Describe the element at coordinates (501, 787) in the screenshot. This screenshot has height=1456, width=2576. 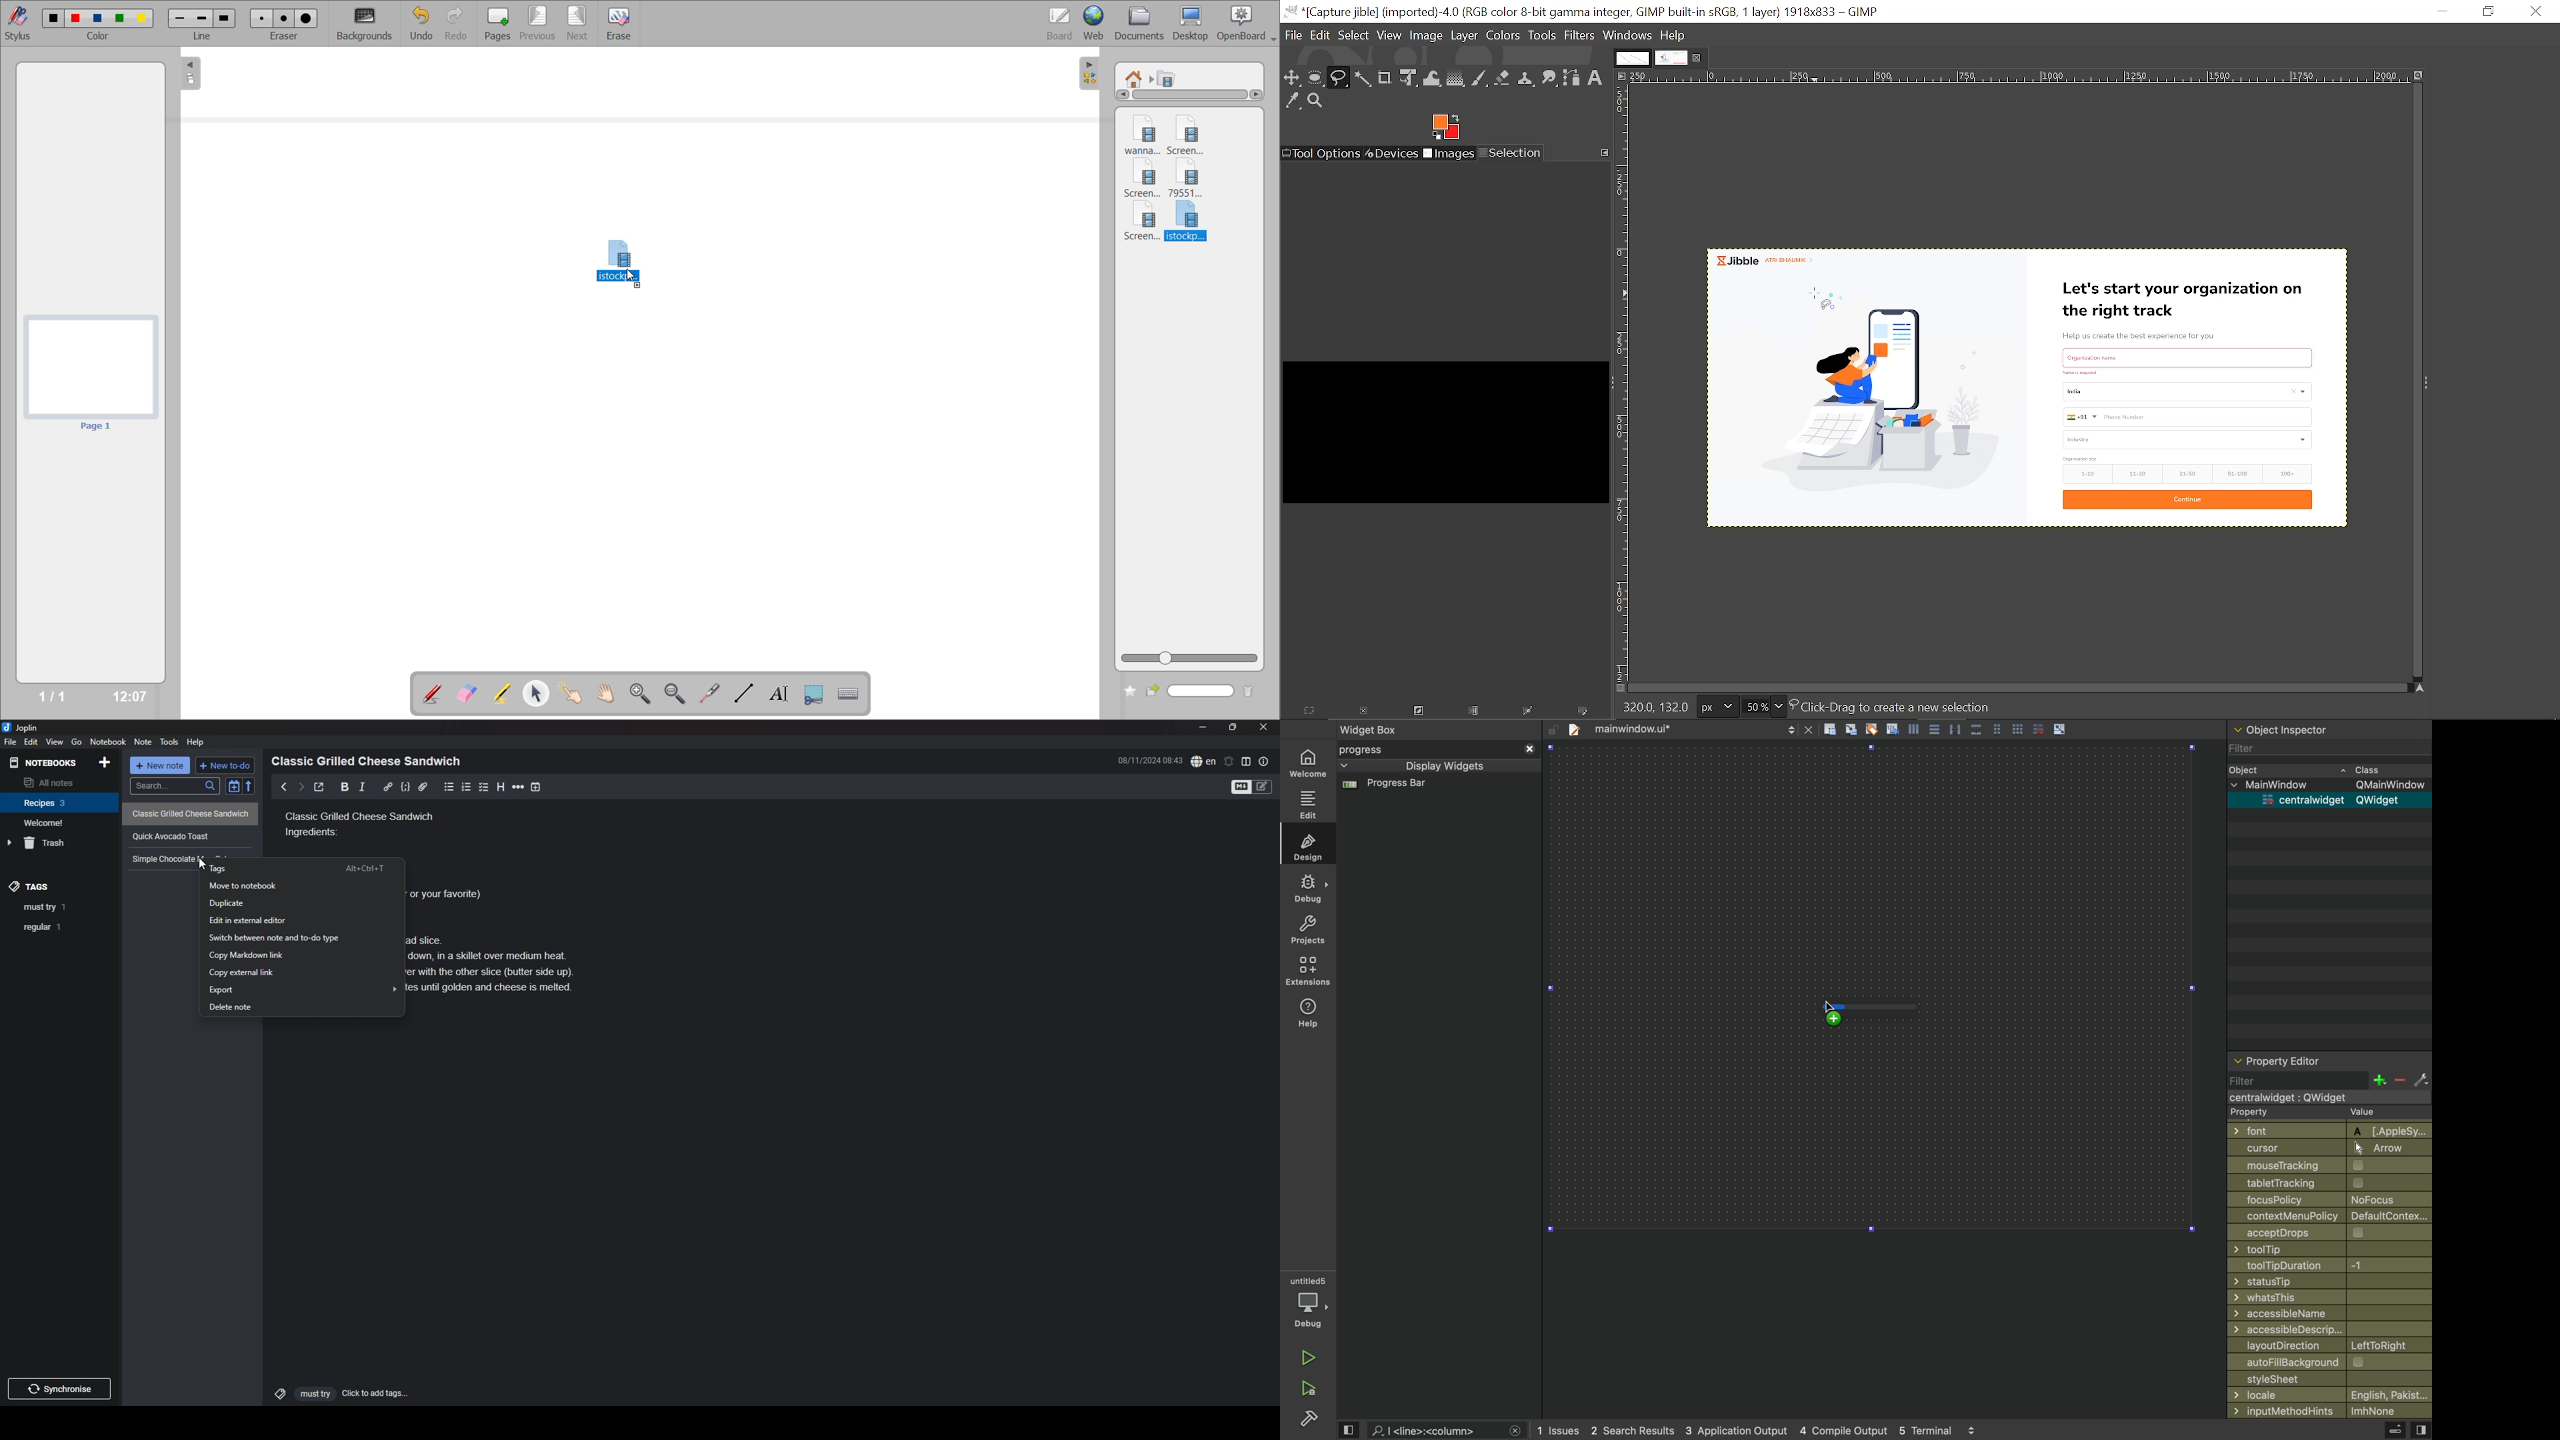
I see `heading` at that location.